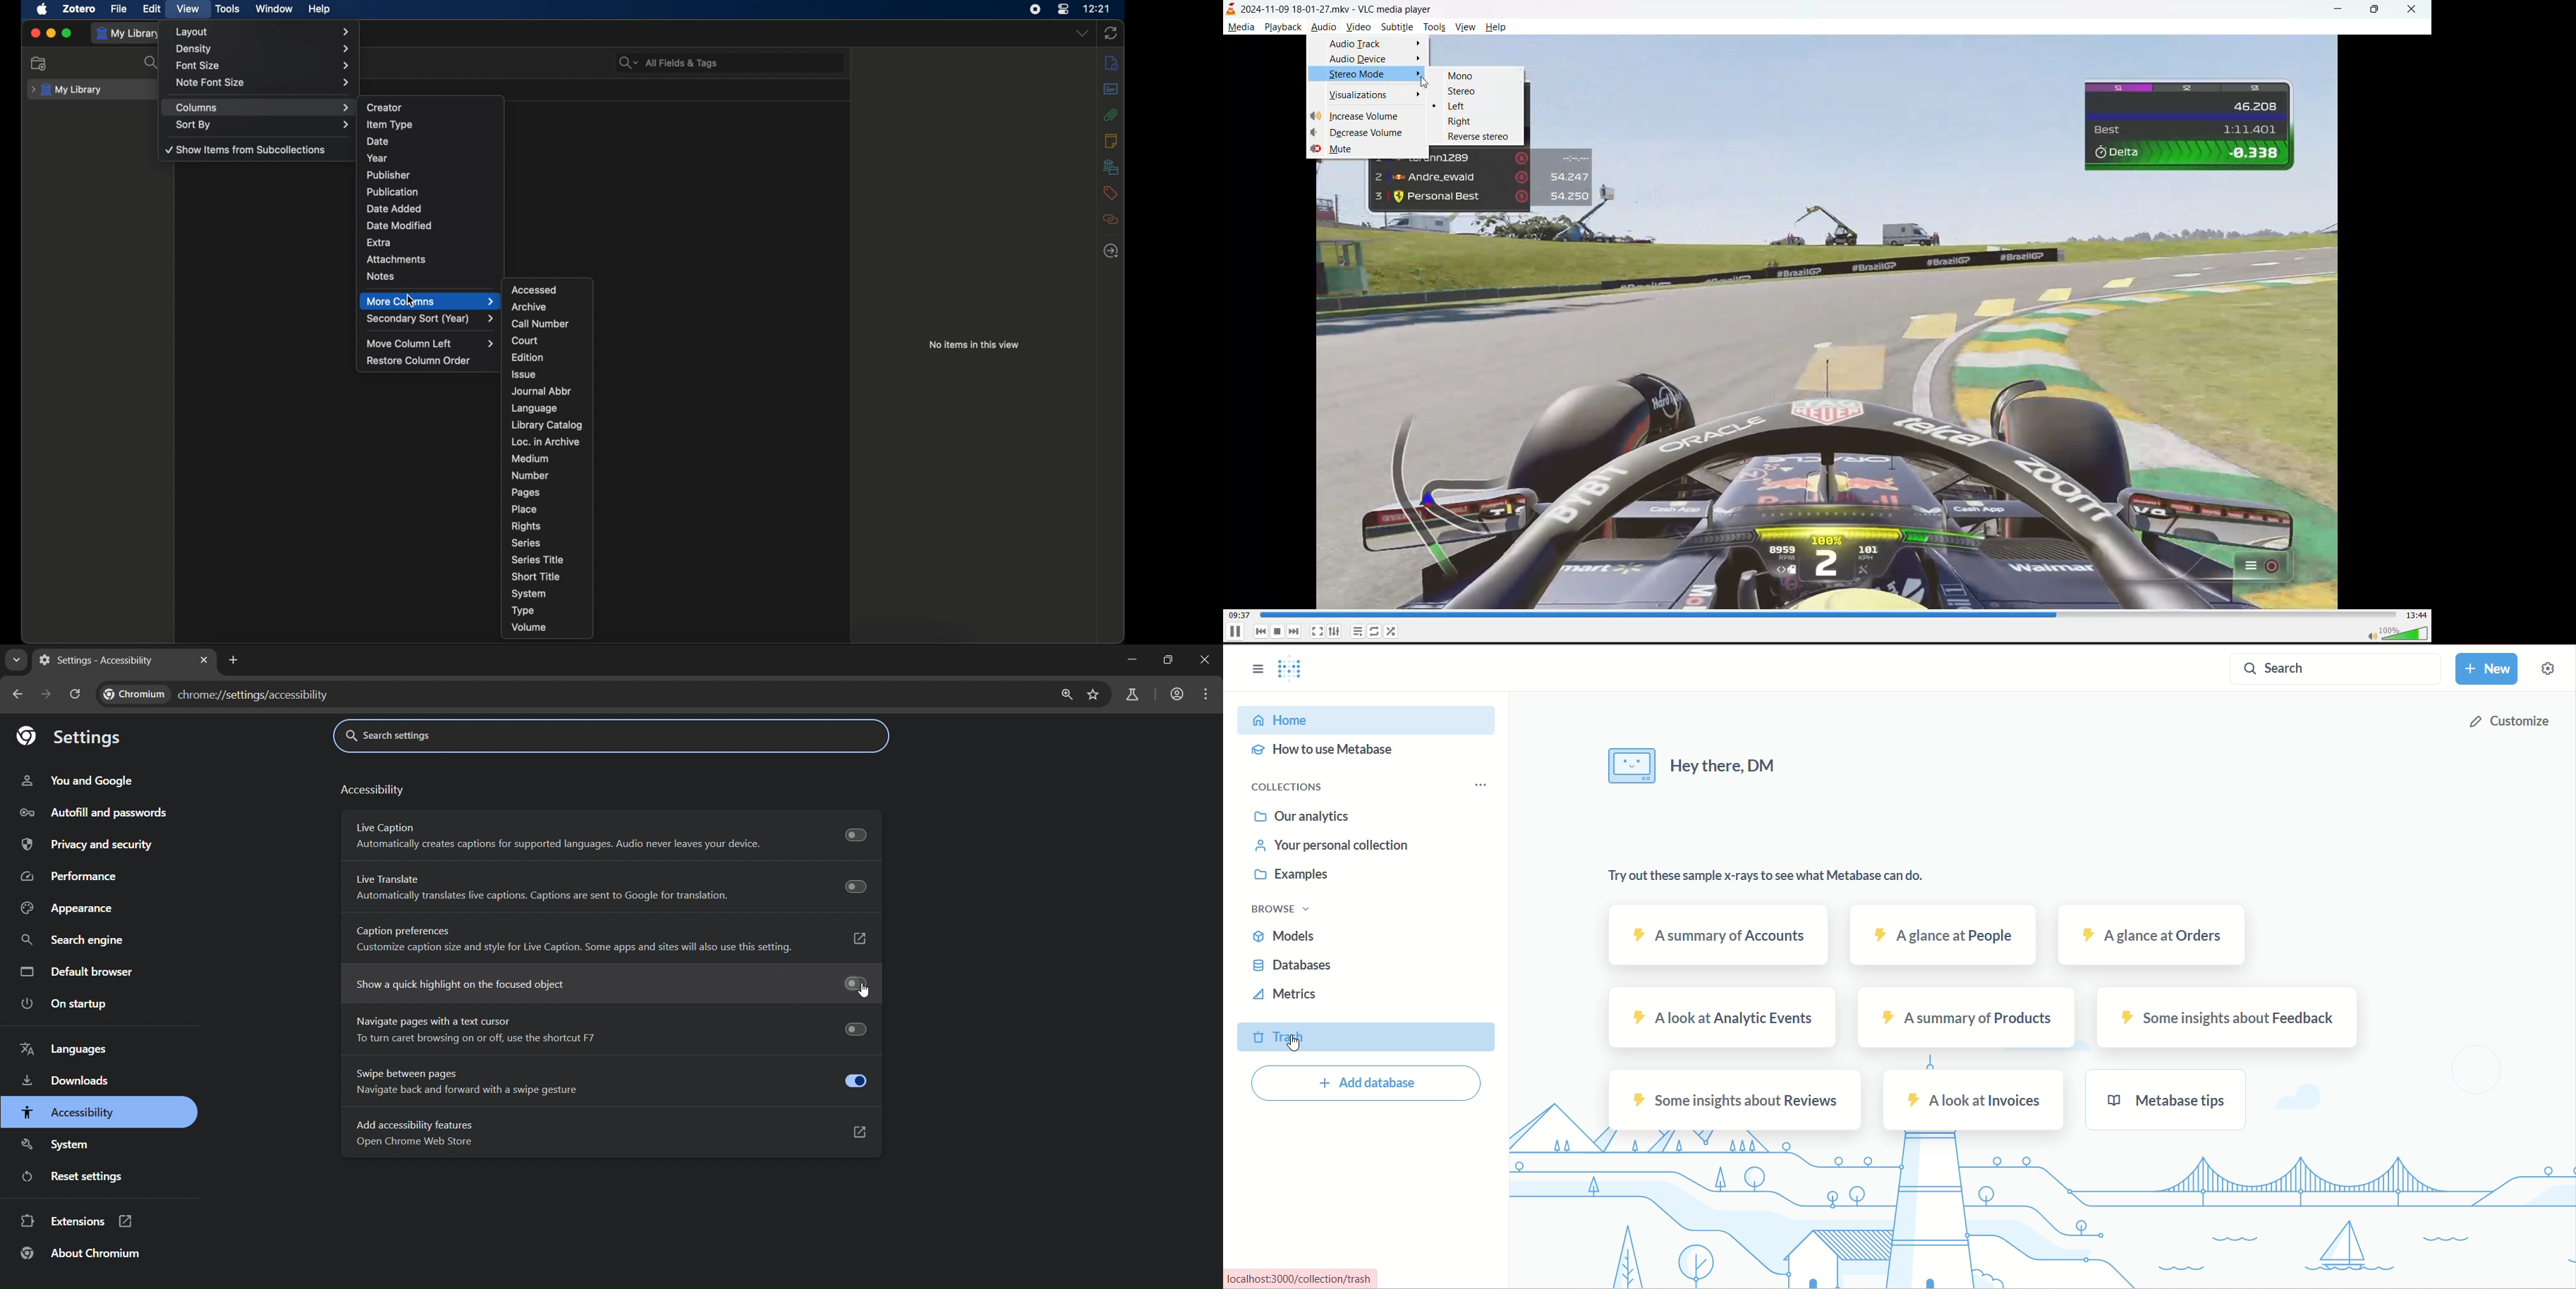  What do you see at coordinates (1110, 193) in the screenshot?
I see `tags` at bounding box center [1110, 193].